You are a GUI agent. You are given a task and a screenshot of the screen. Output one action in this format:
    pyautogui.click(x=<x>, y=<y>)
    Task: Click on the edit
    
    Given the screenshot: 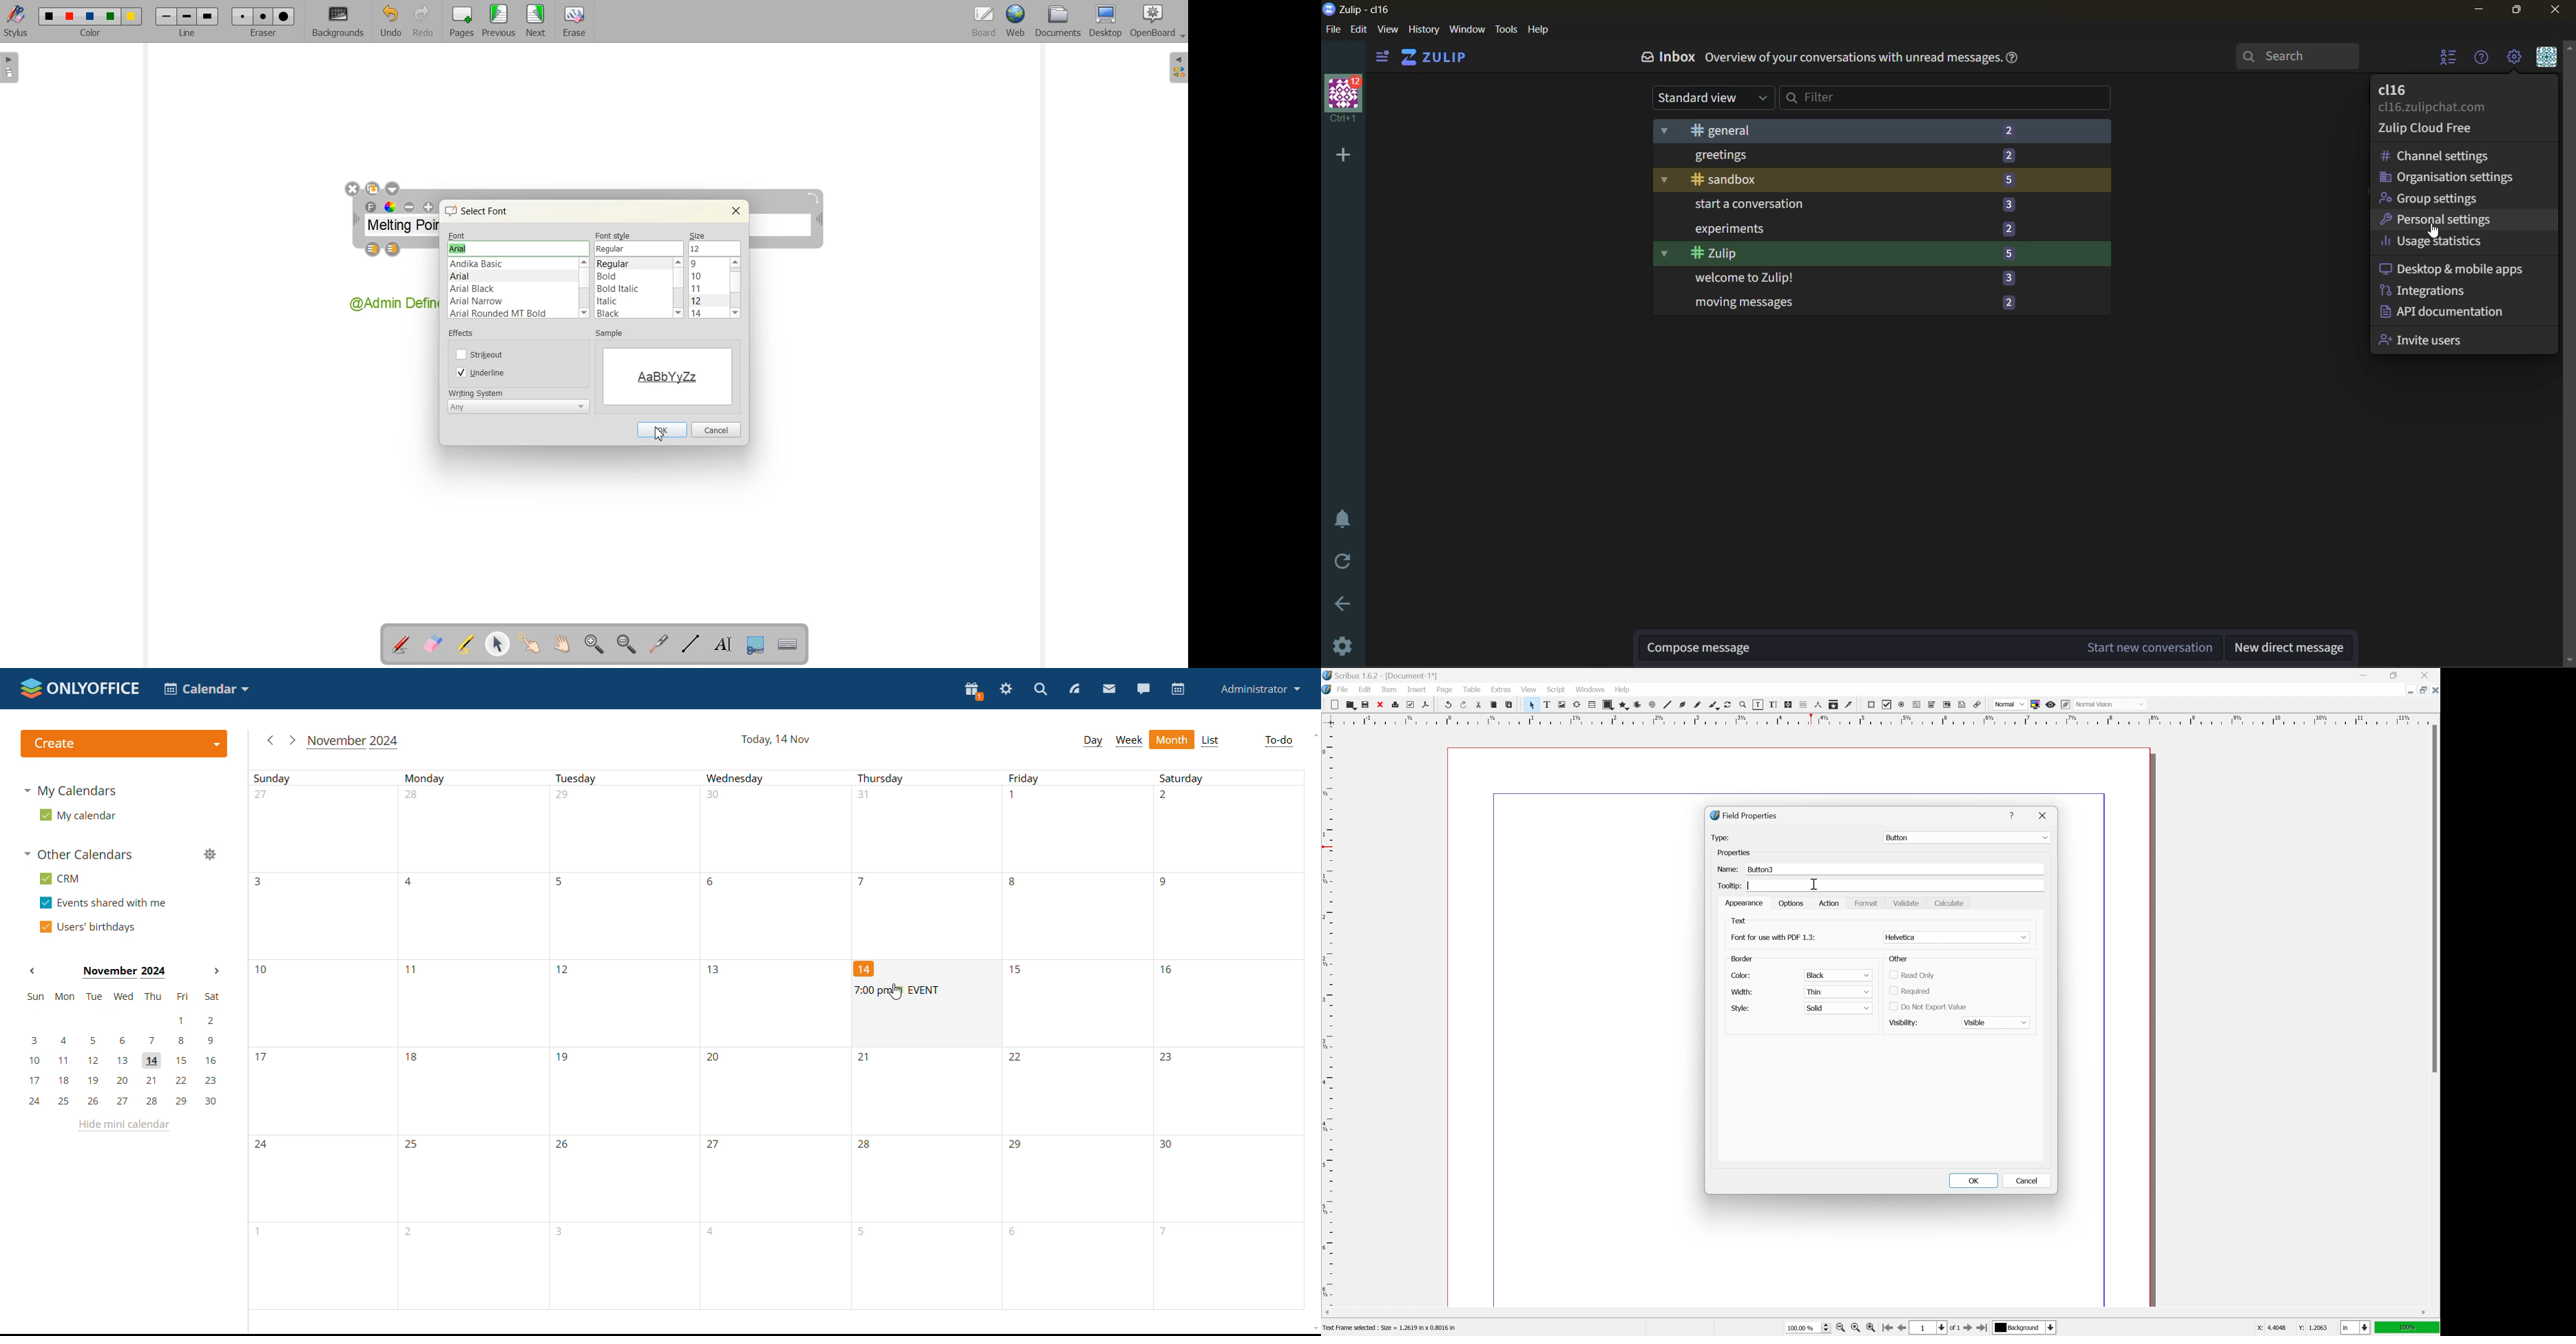 What is the action you would take?
    pyautogui.click(x=1358, y=30)
    